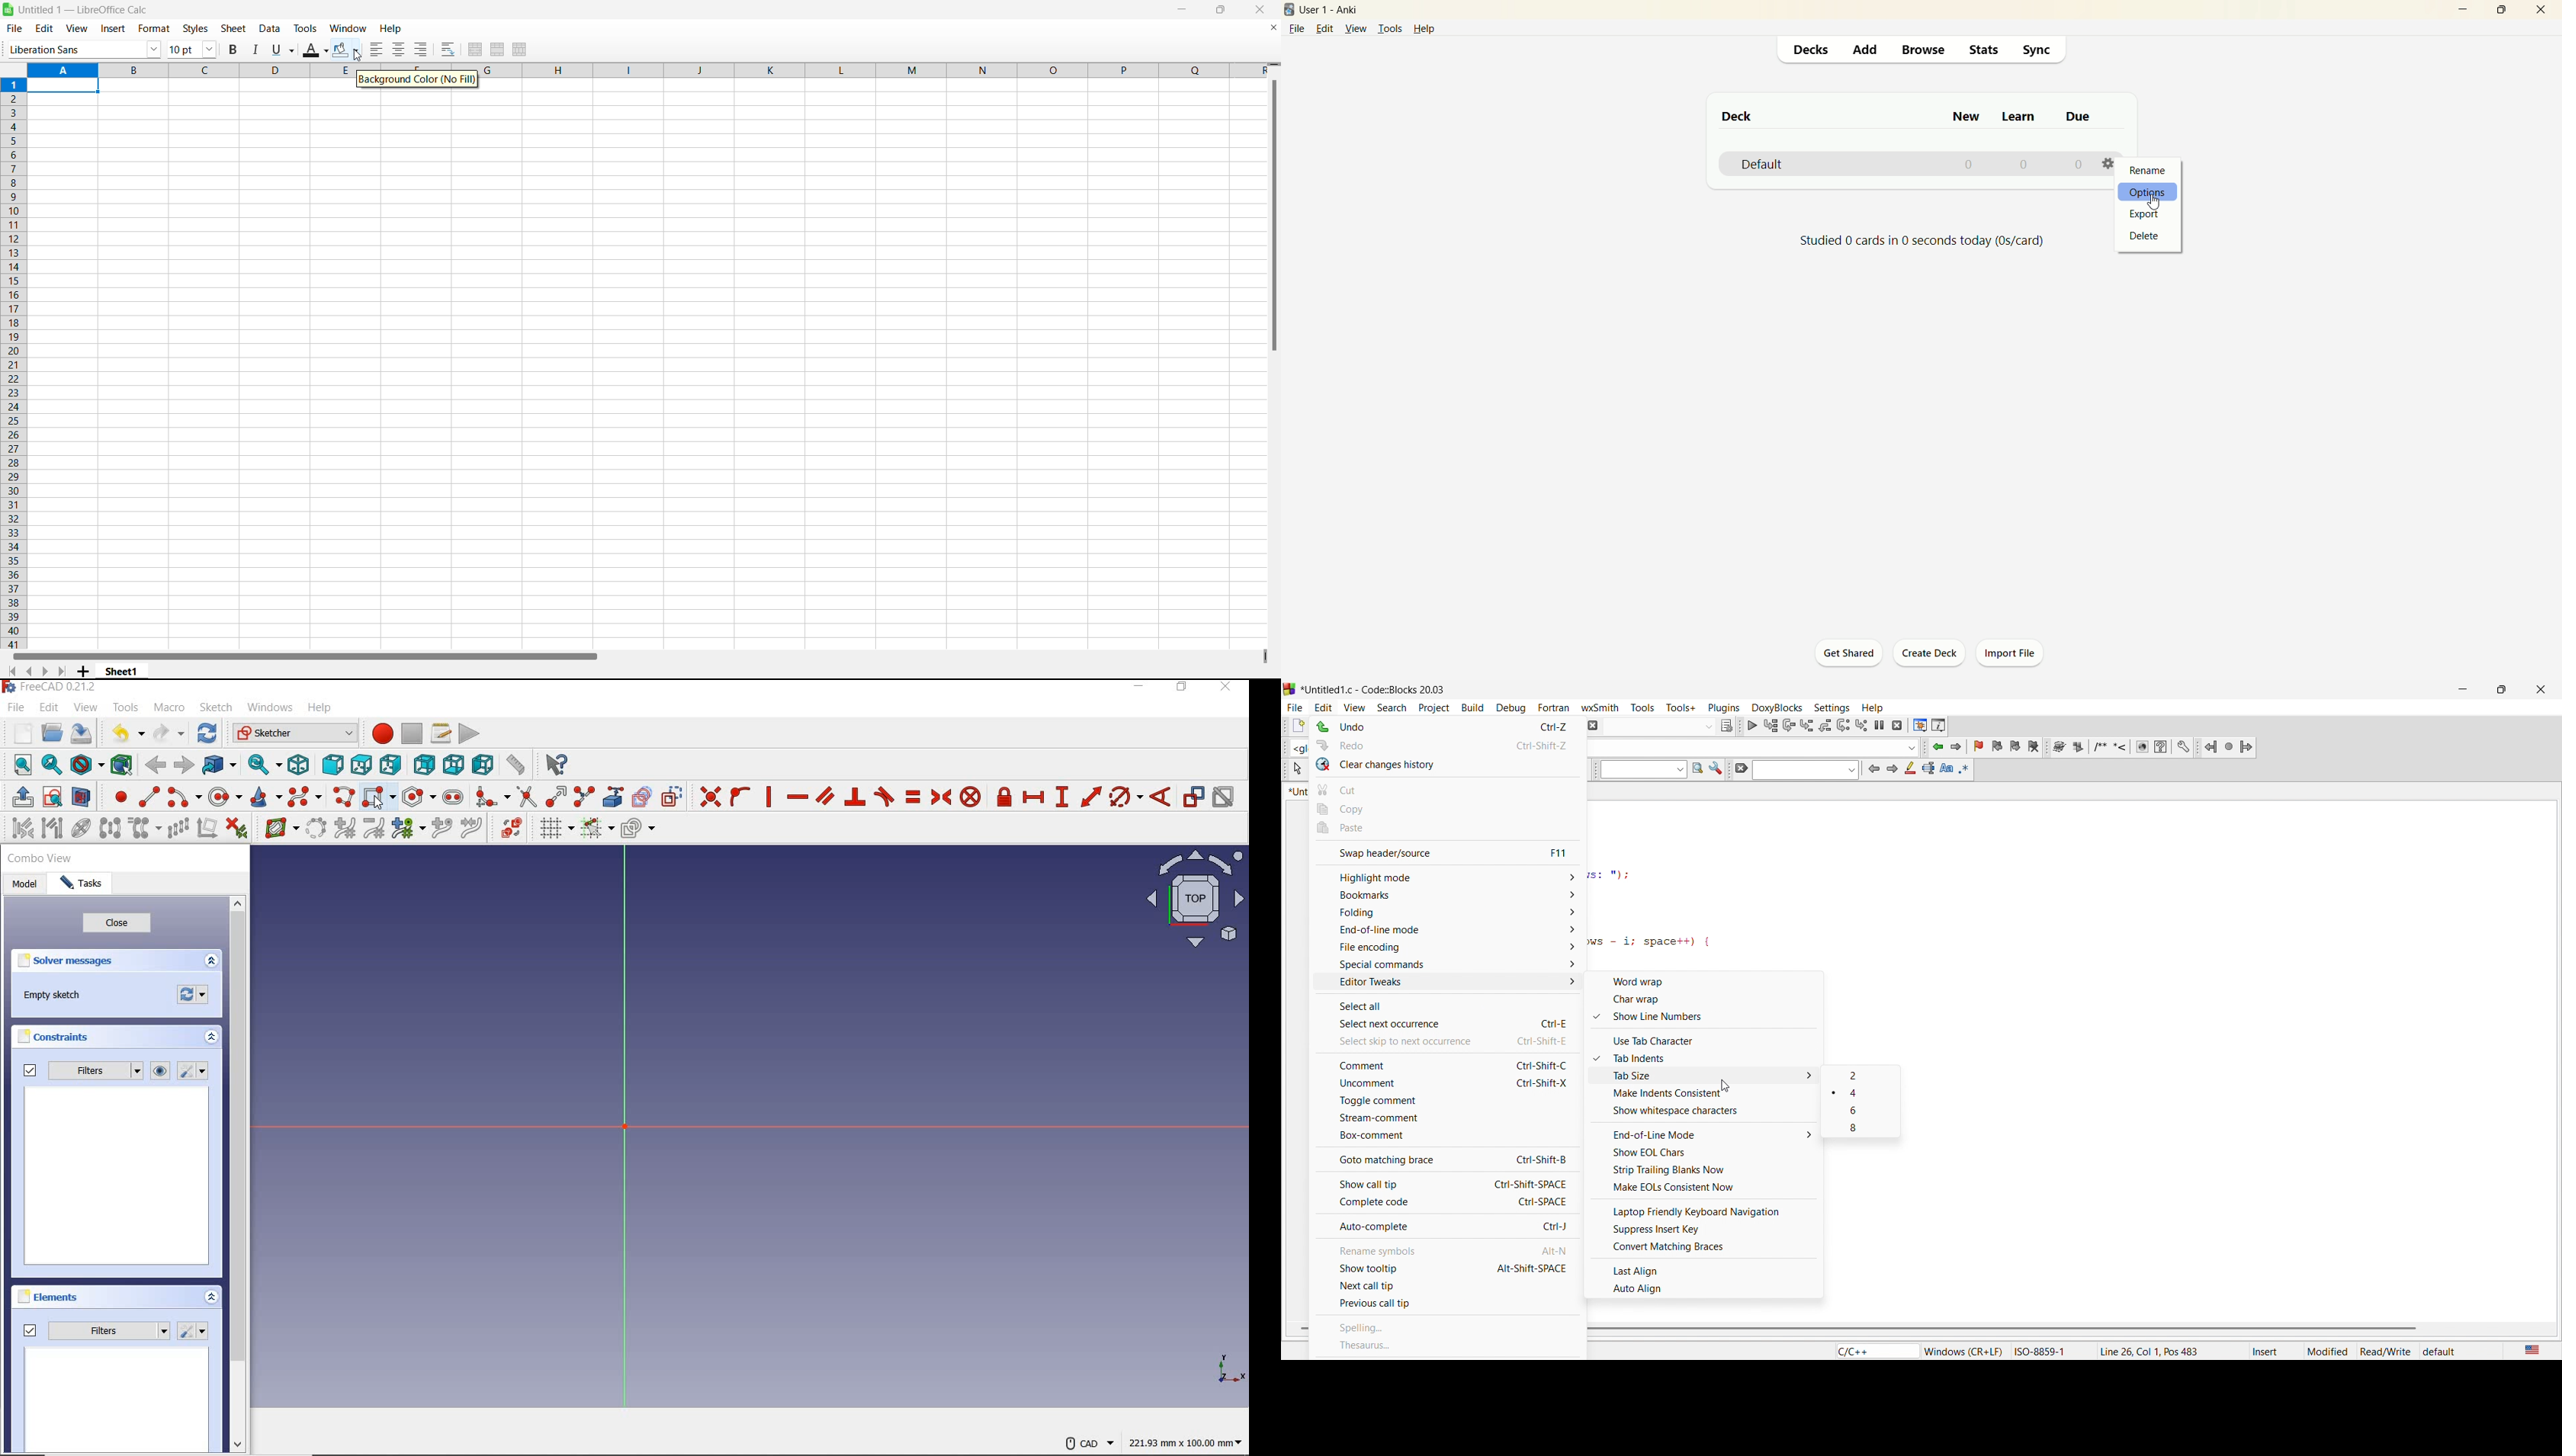 This screenshot has width=2576, height=1456. I want to click on close, so click(1230, 688).